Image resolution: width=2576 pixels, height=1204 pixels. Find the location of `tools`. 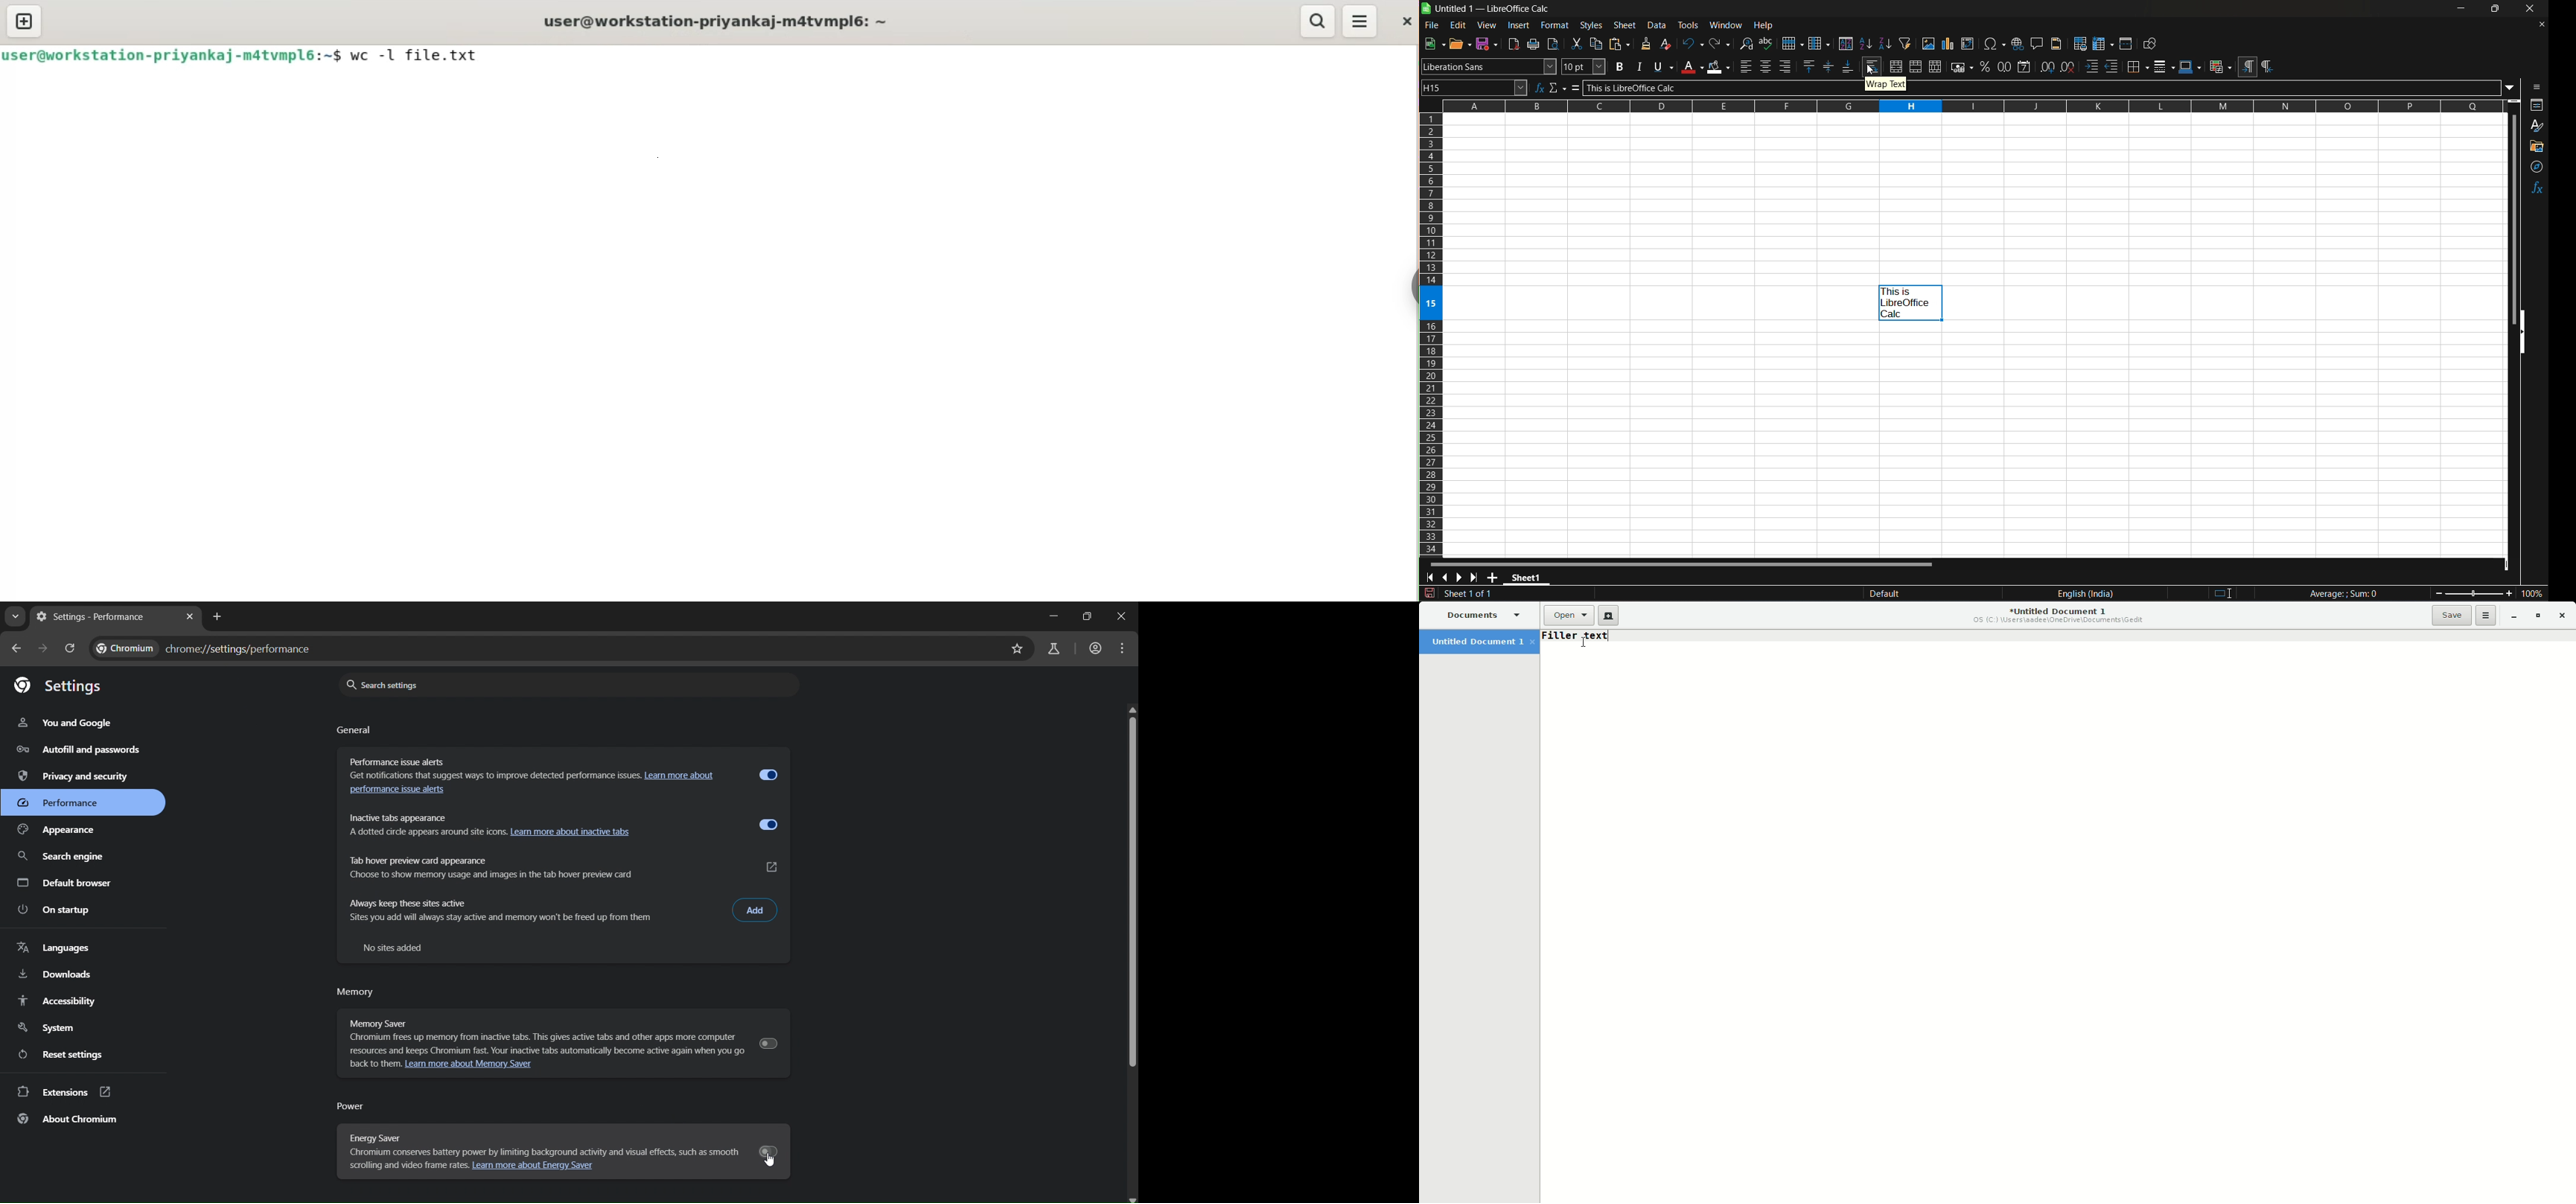

tools is located at coordinates (1689, 25).